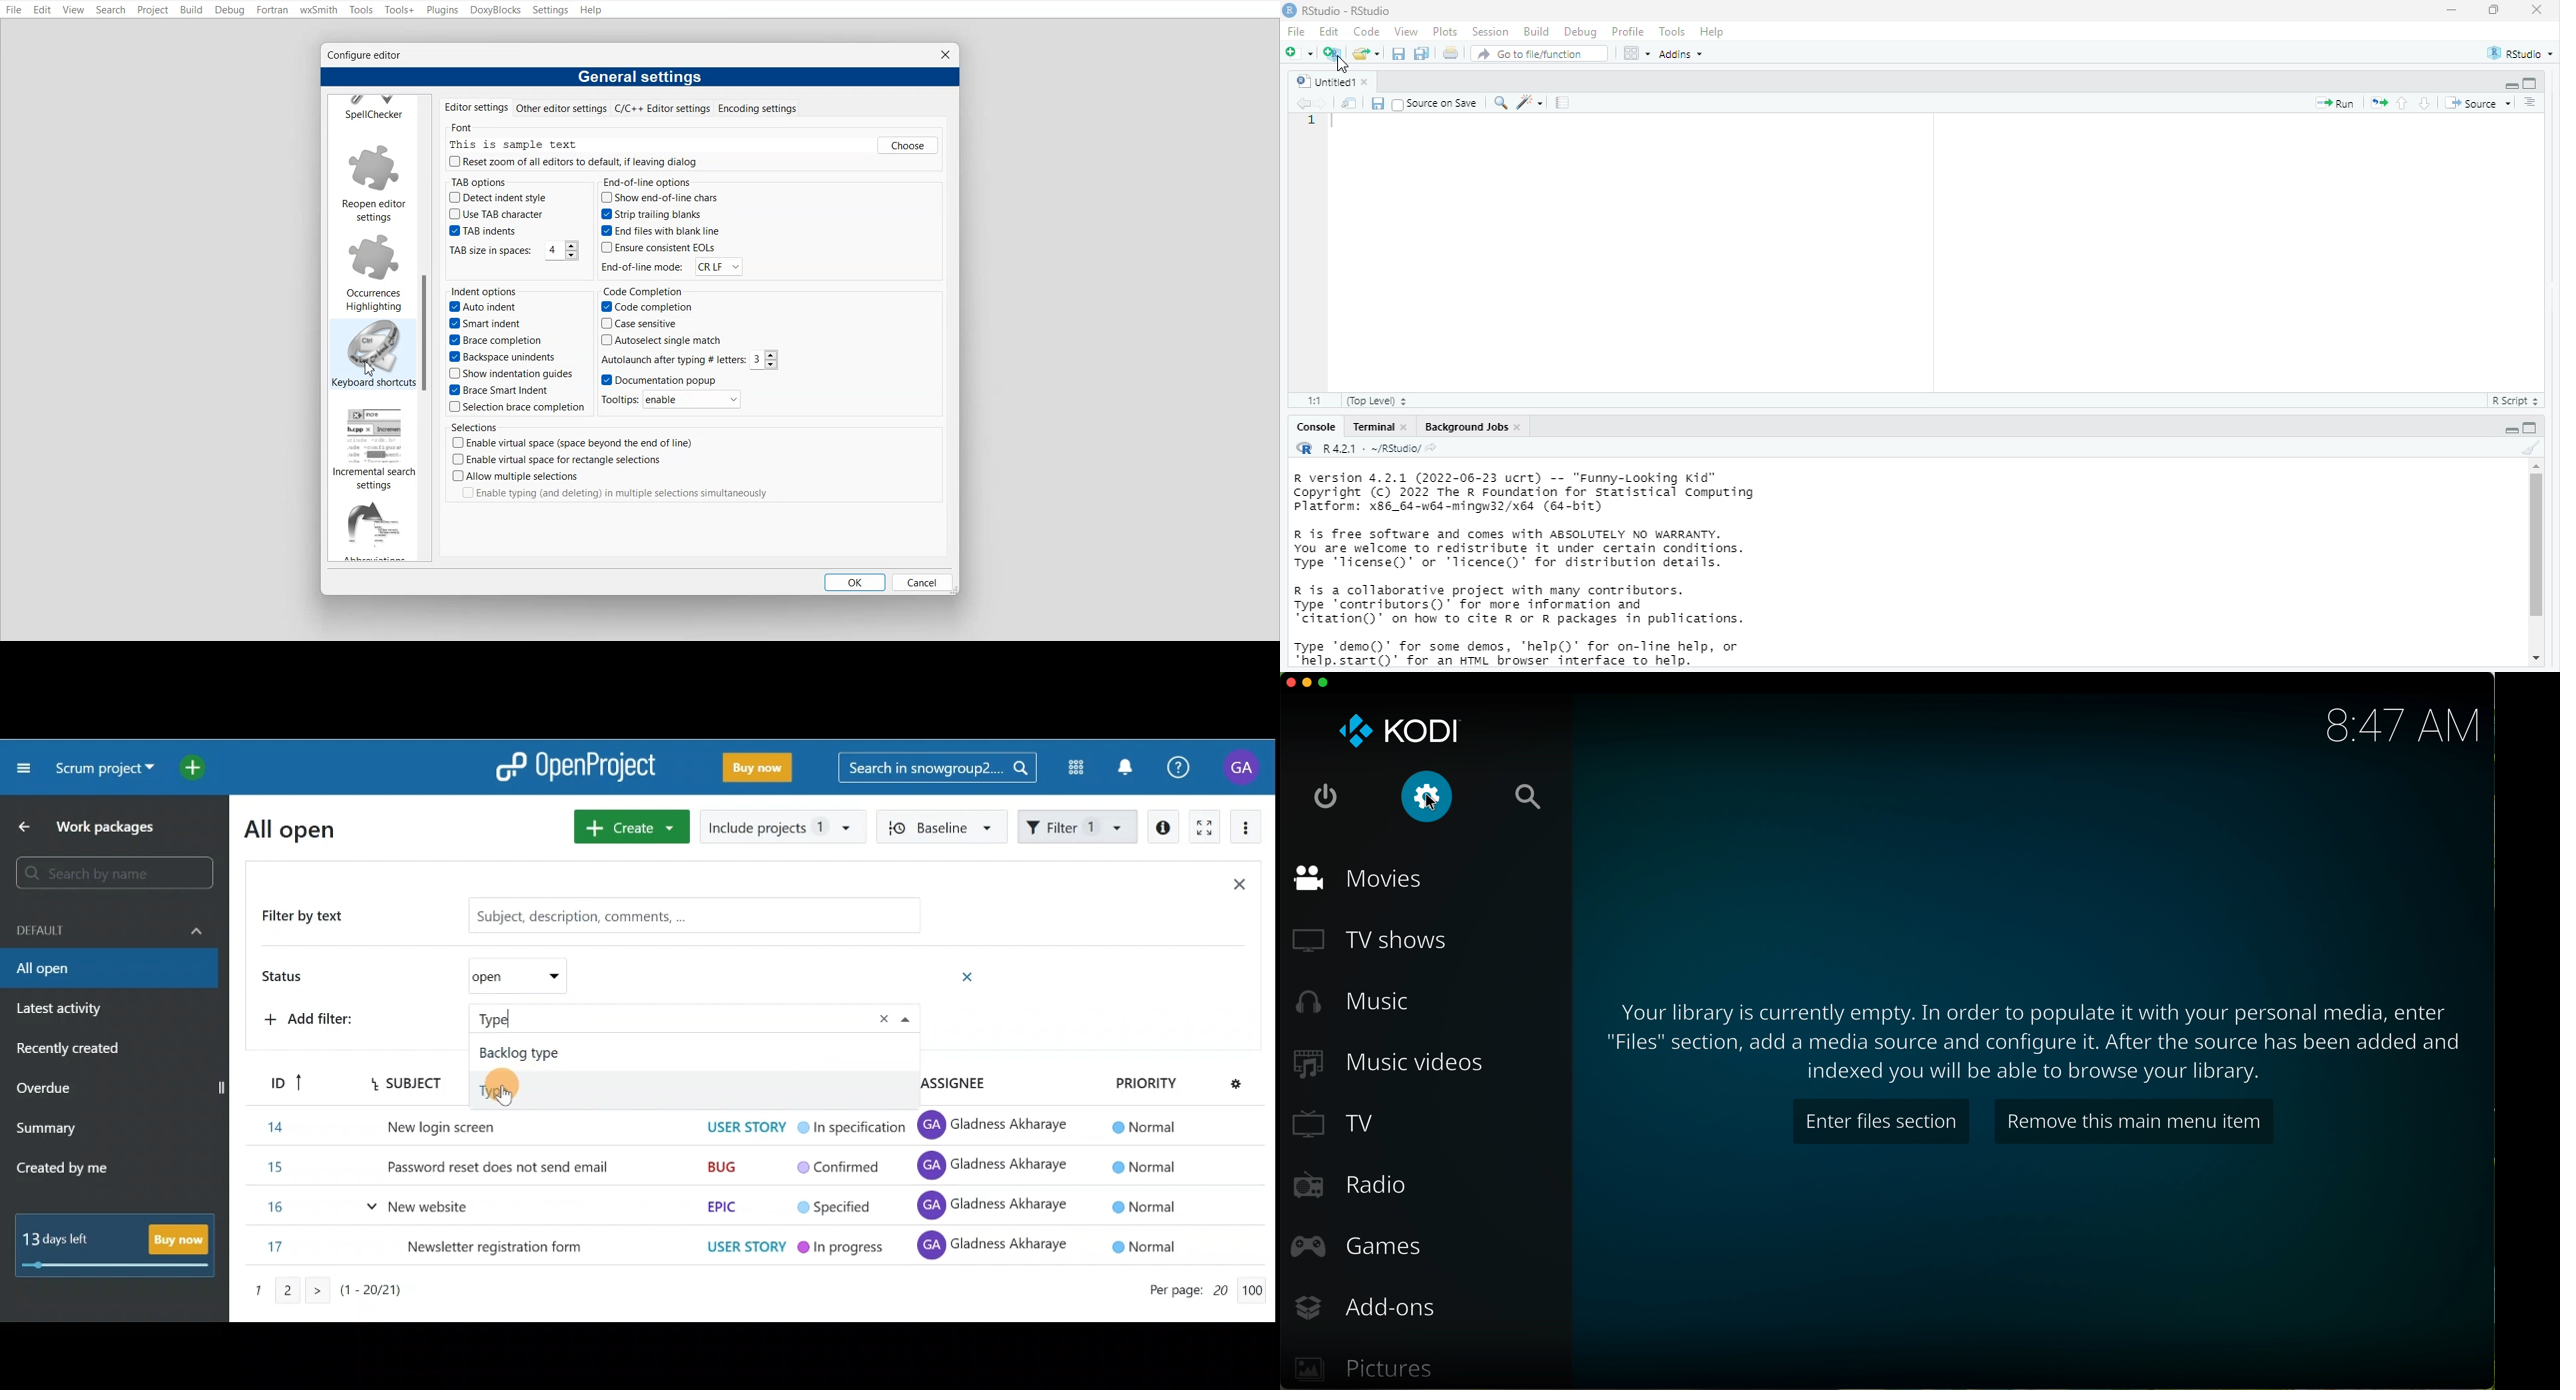  Describe the element at coordinates (1490, 32) in the screenshot. I see `session` at that location.